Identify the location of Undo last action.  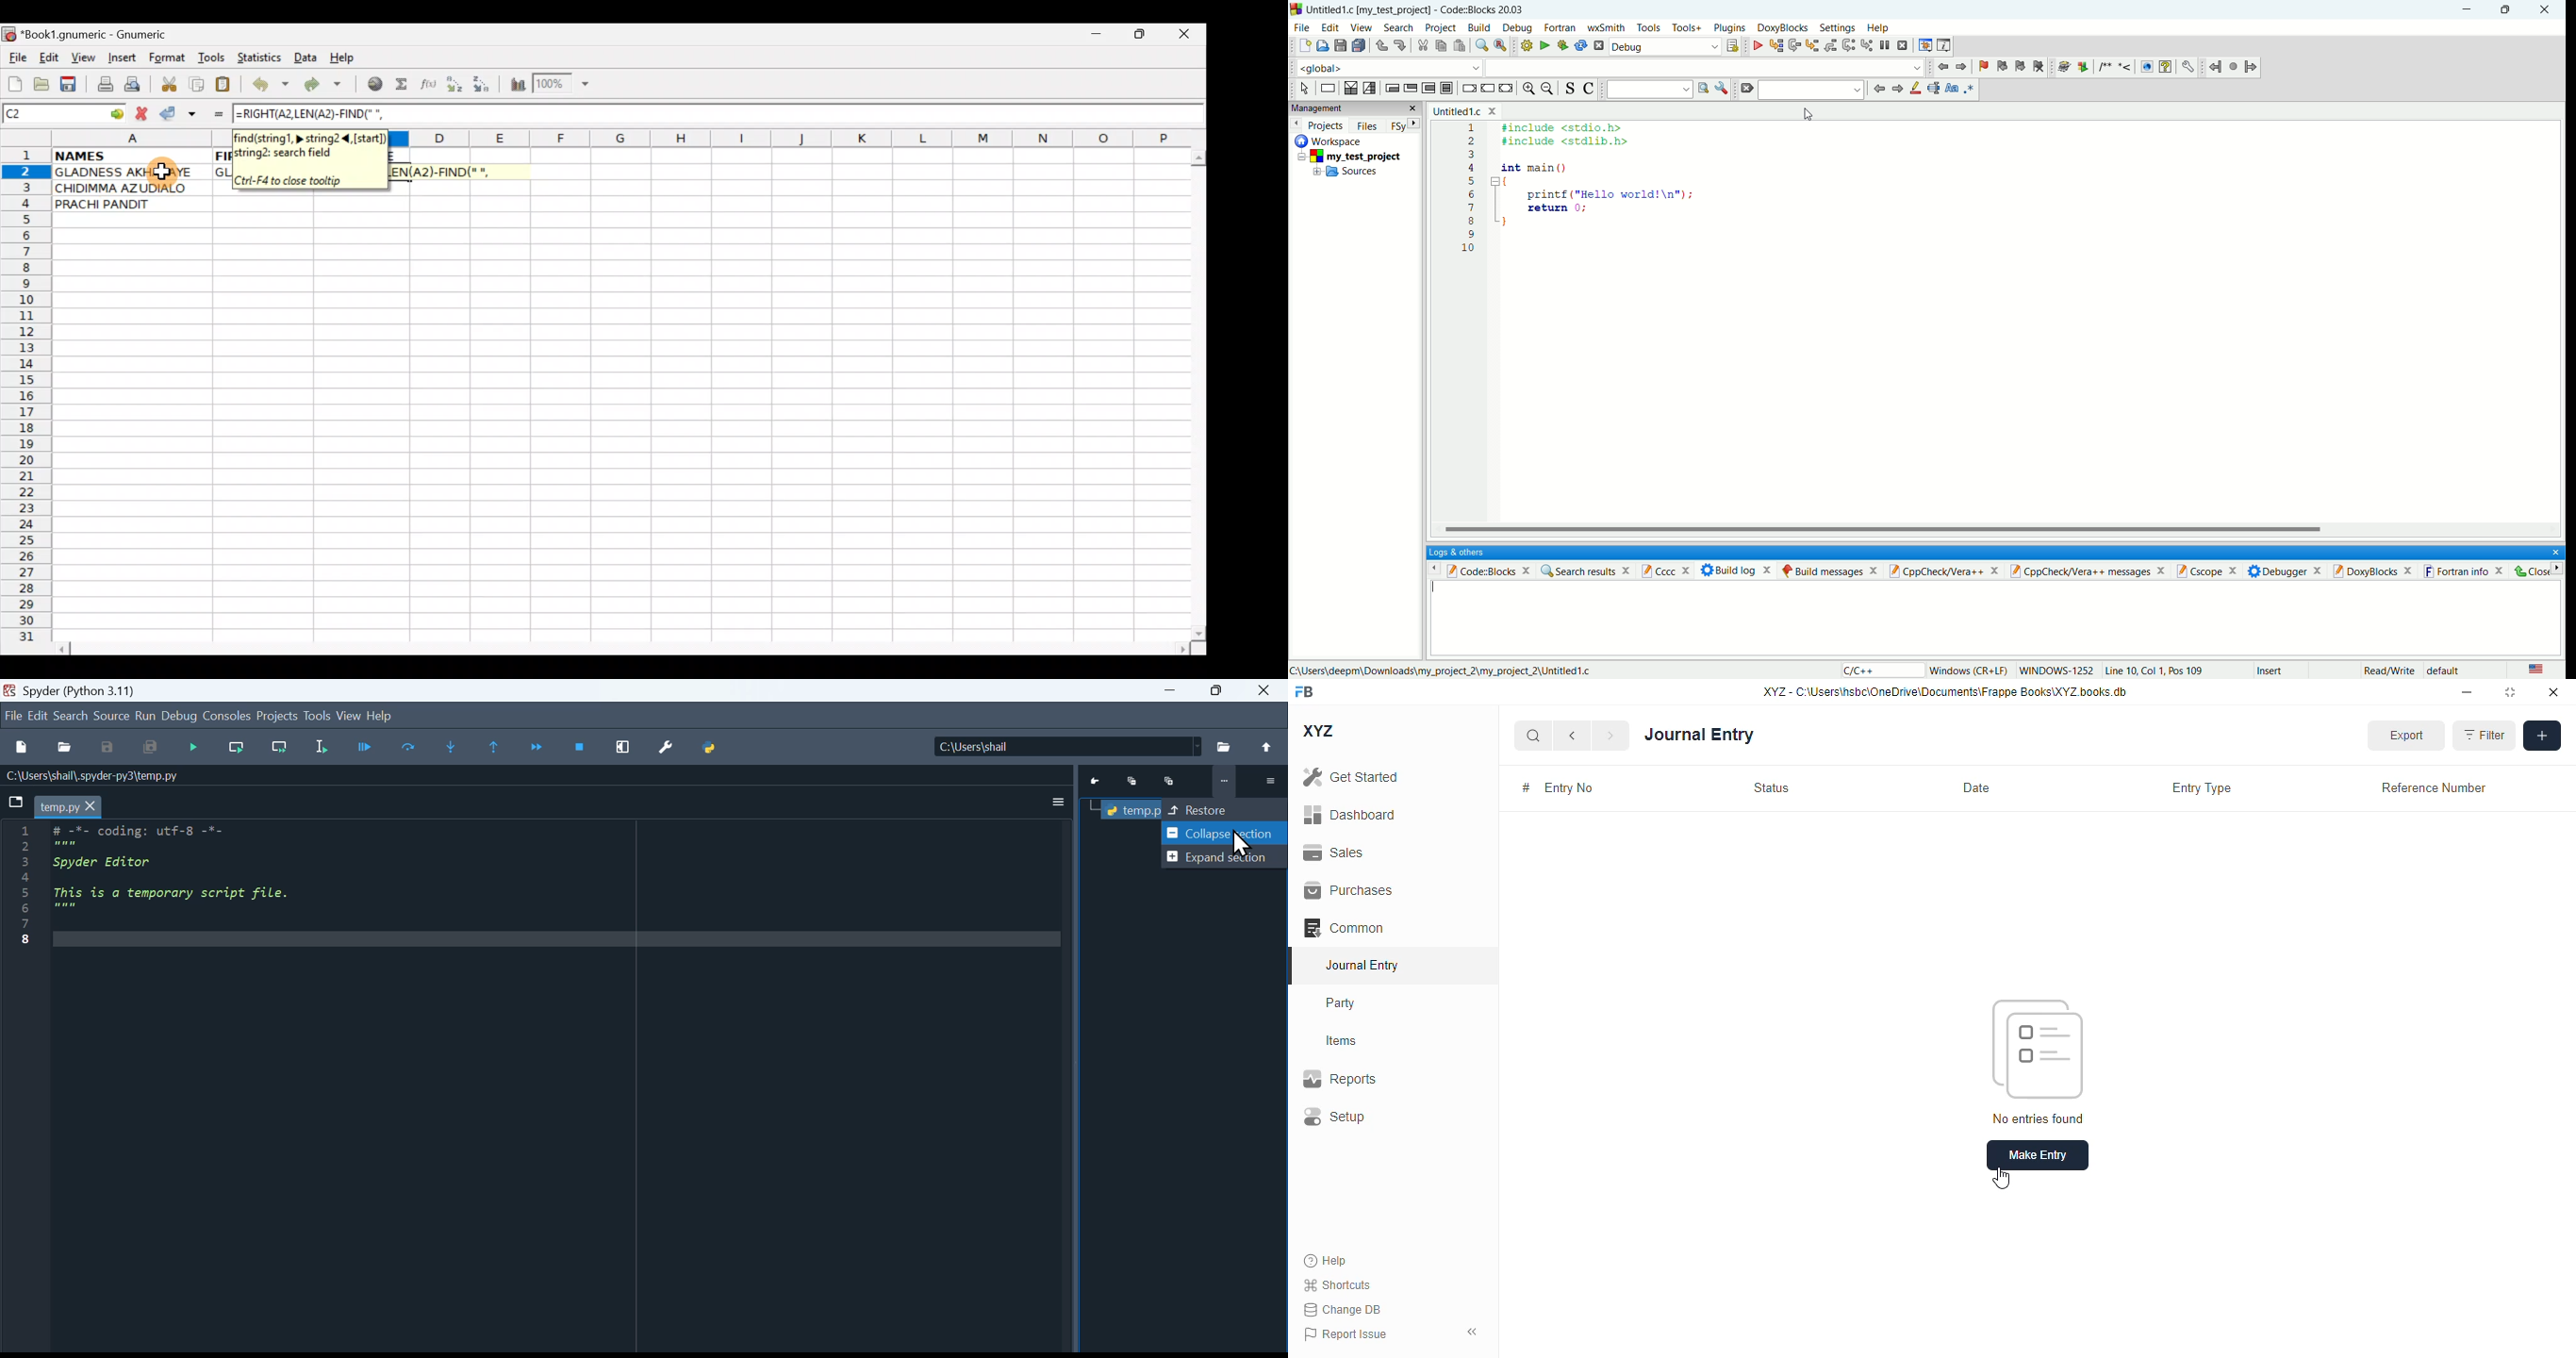
(272, 86).